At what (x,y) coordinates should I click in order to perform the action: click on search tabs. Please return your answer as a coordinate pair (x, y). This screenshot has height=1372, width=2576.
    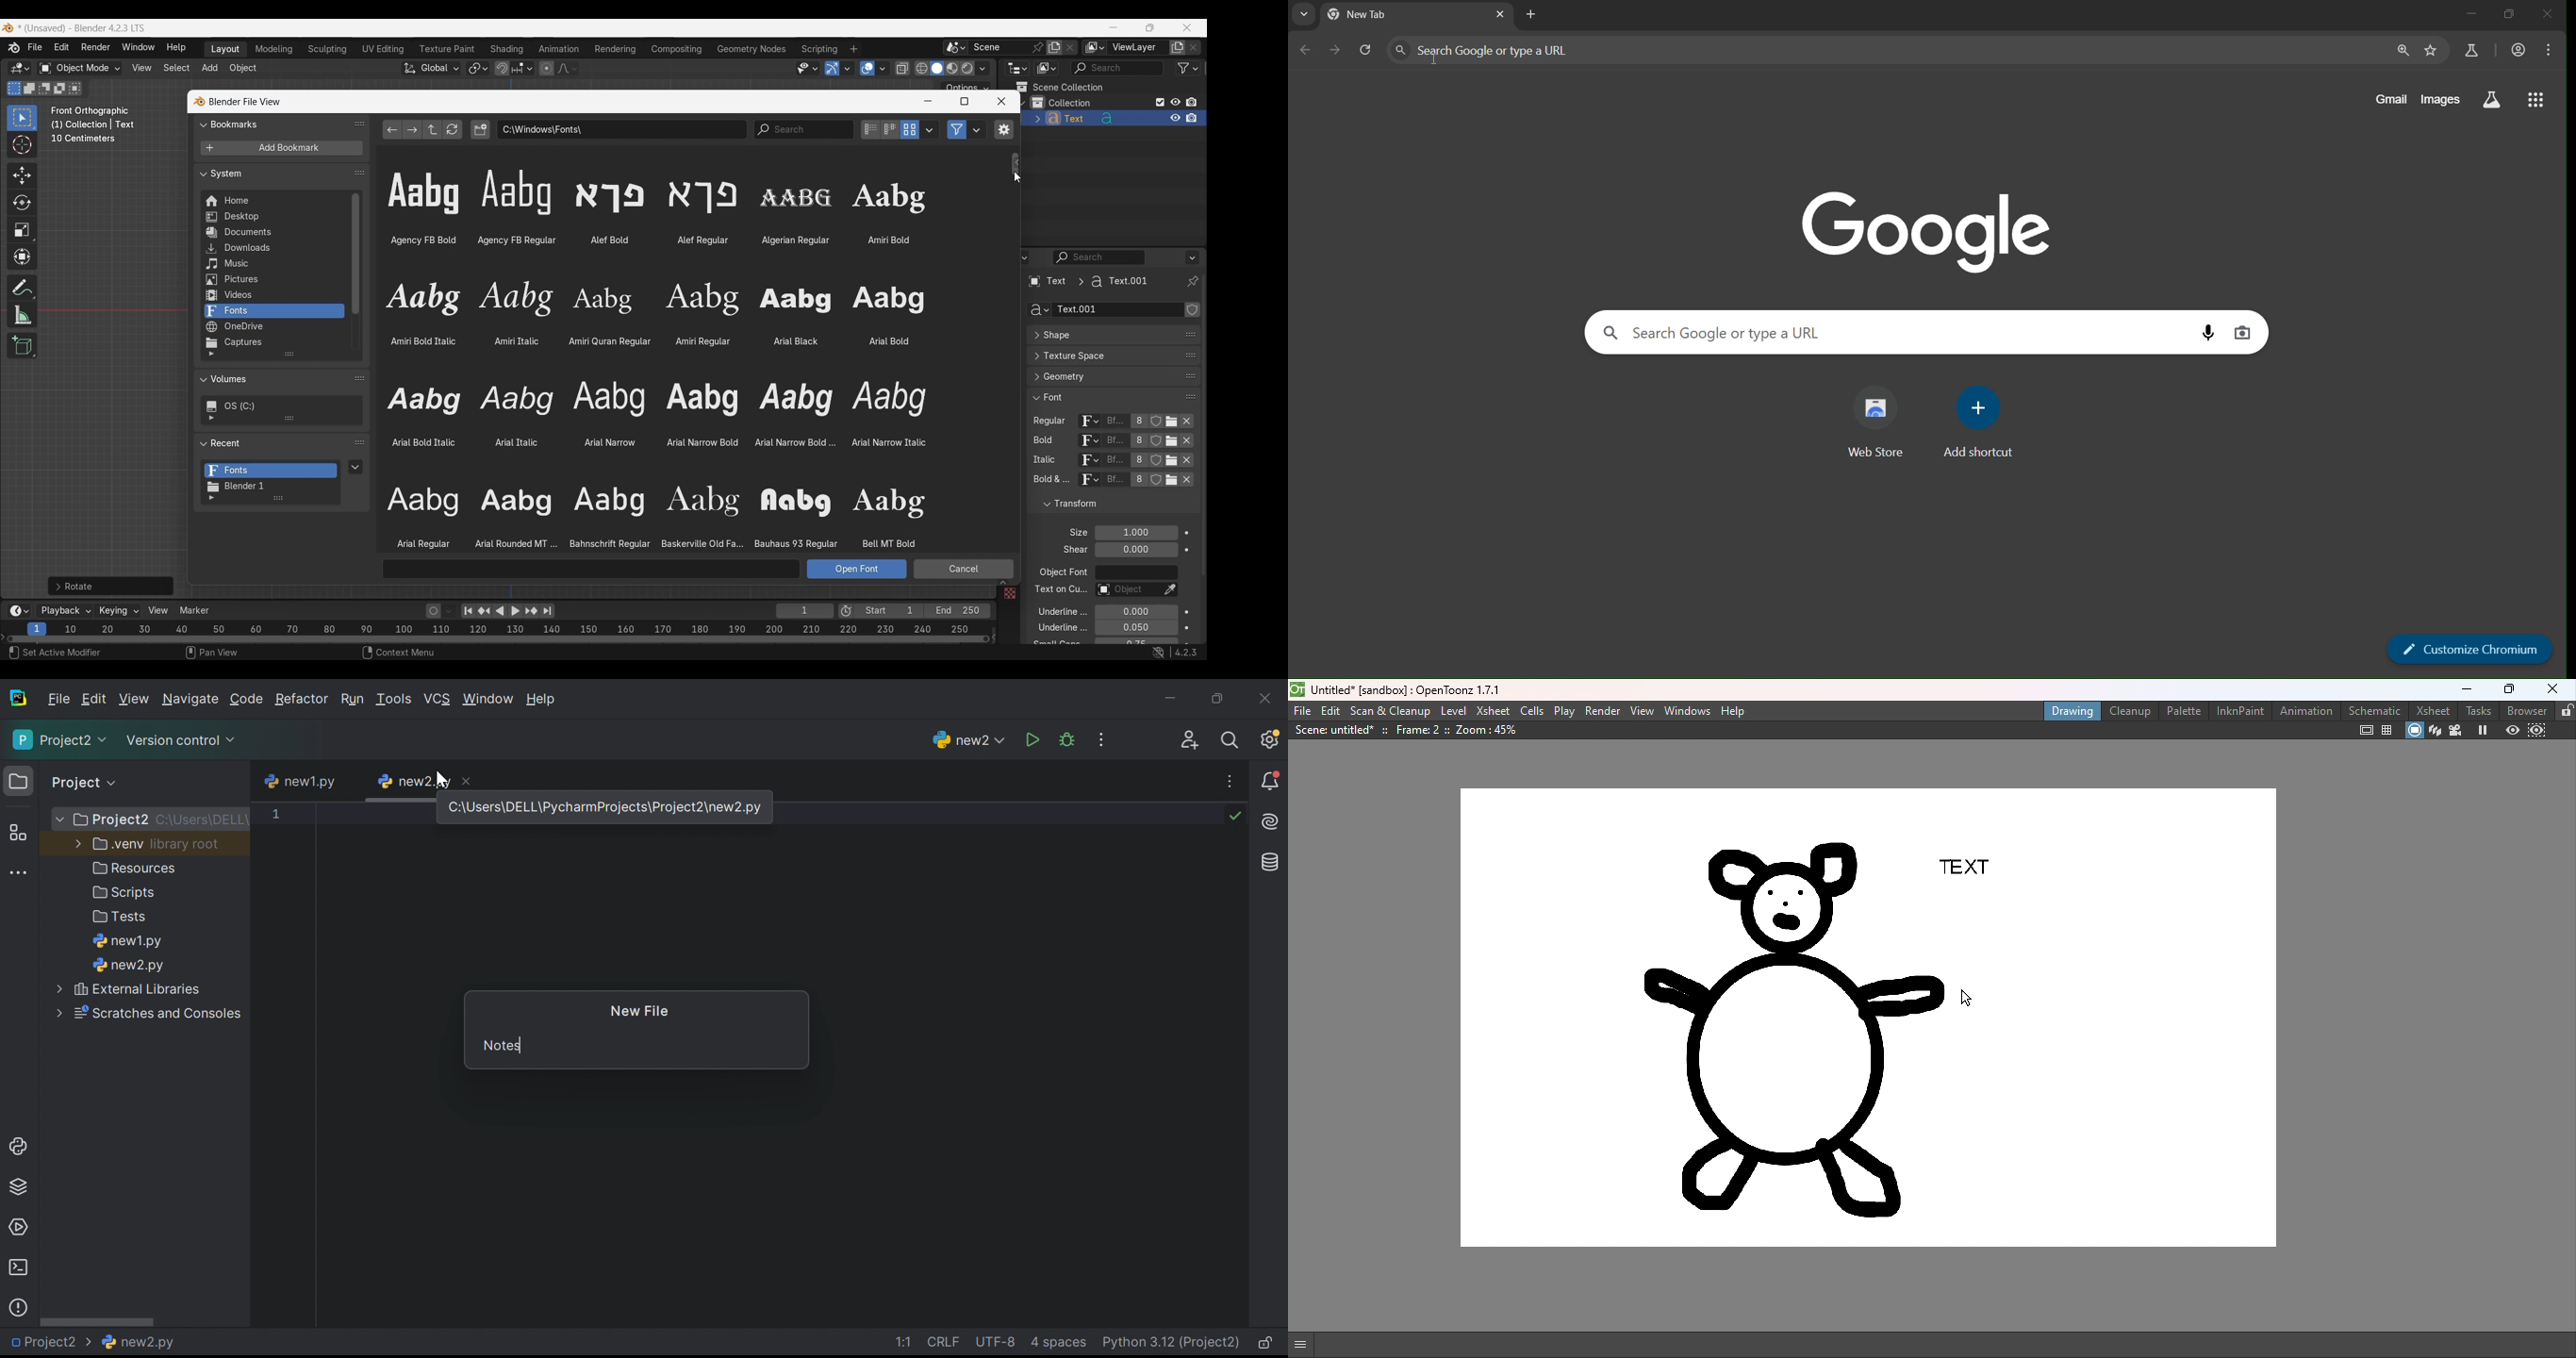
    Looking at the image, I should click on (1303, 15).